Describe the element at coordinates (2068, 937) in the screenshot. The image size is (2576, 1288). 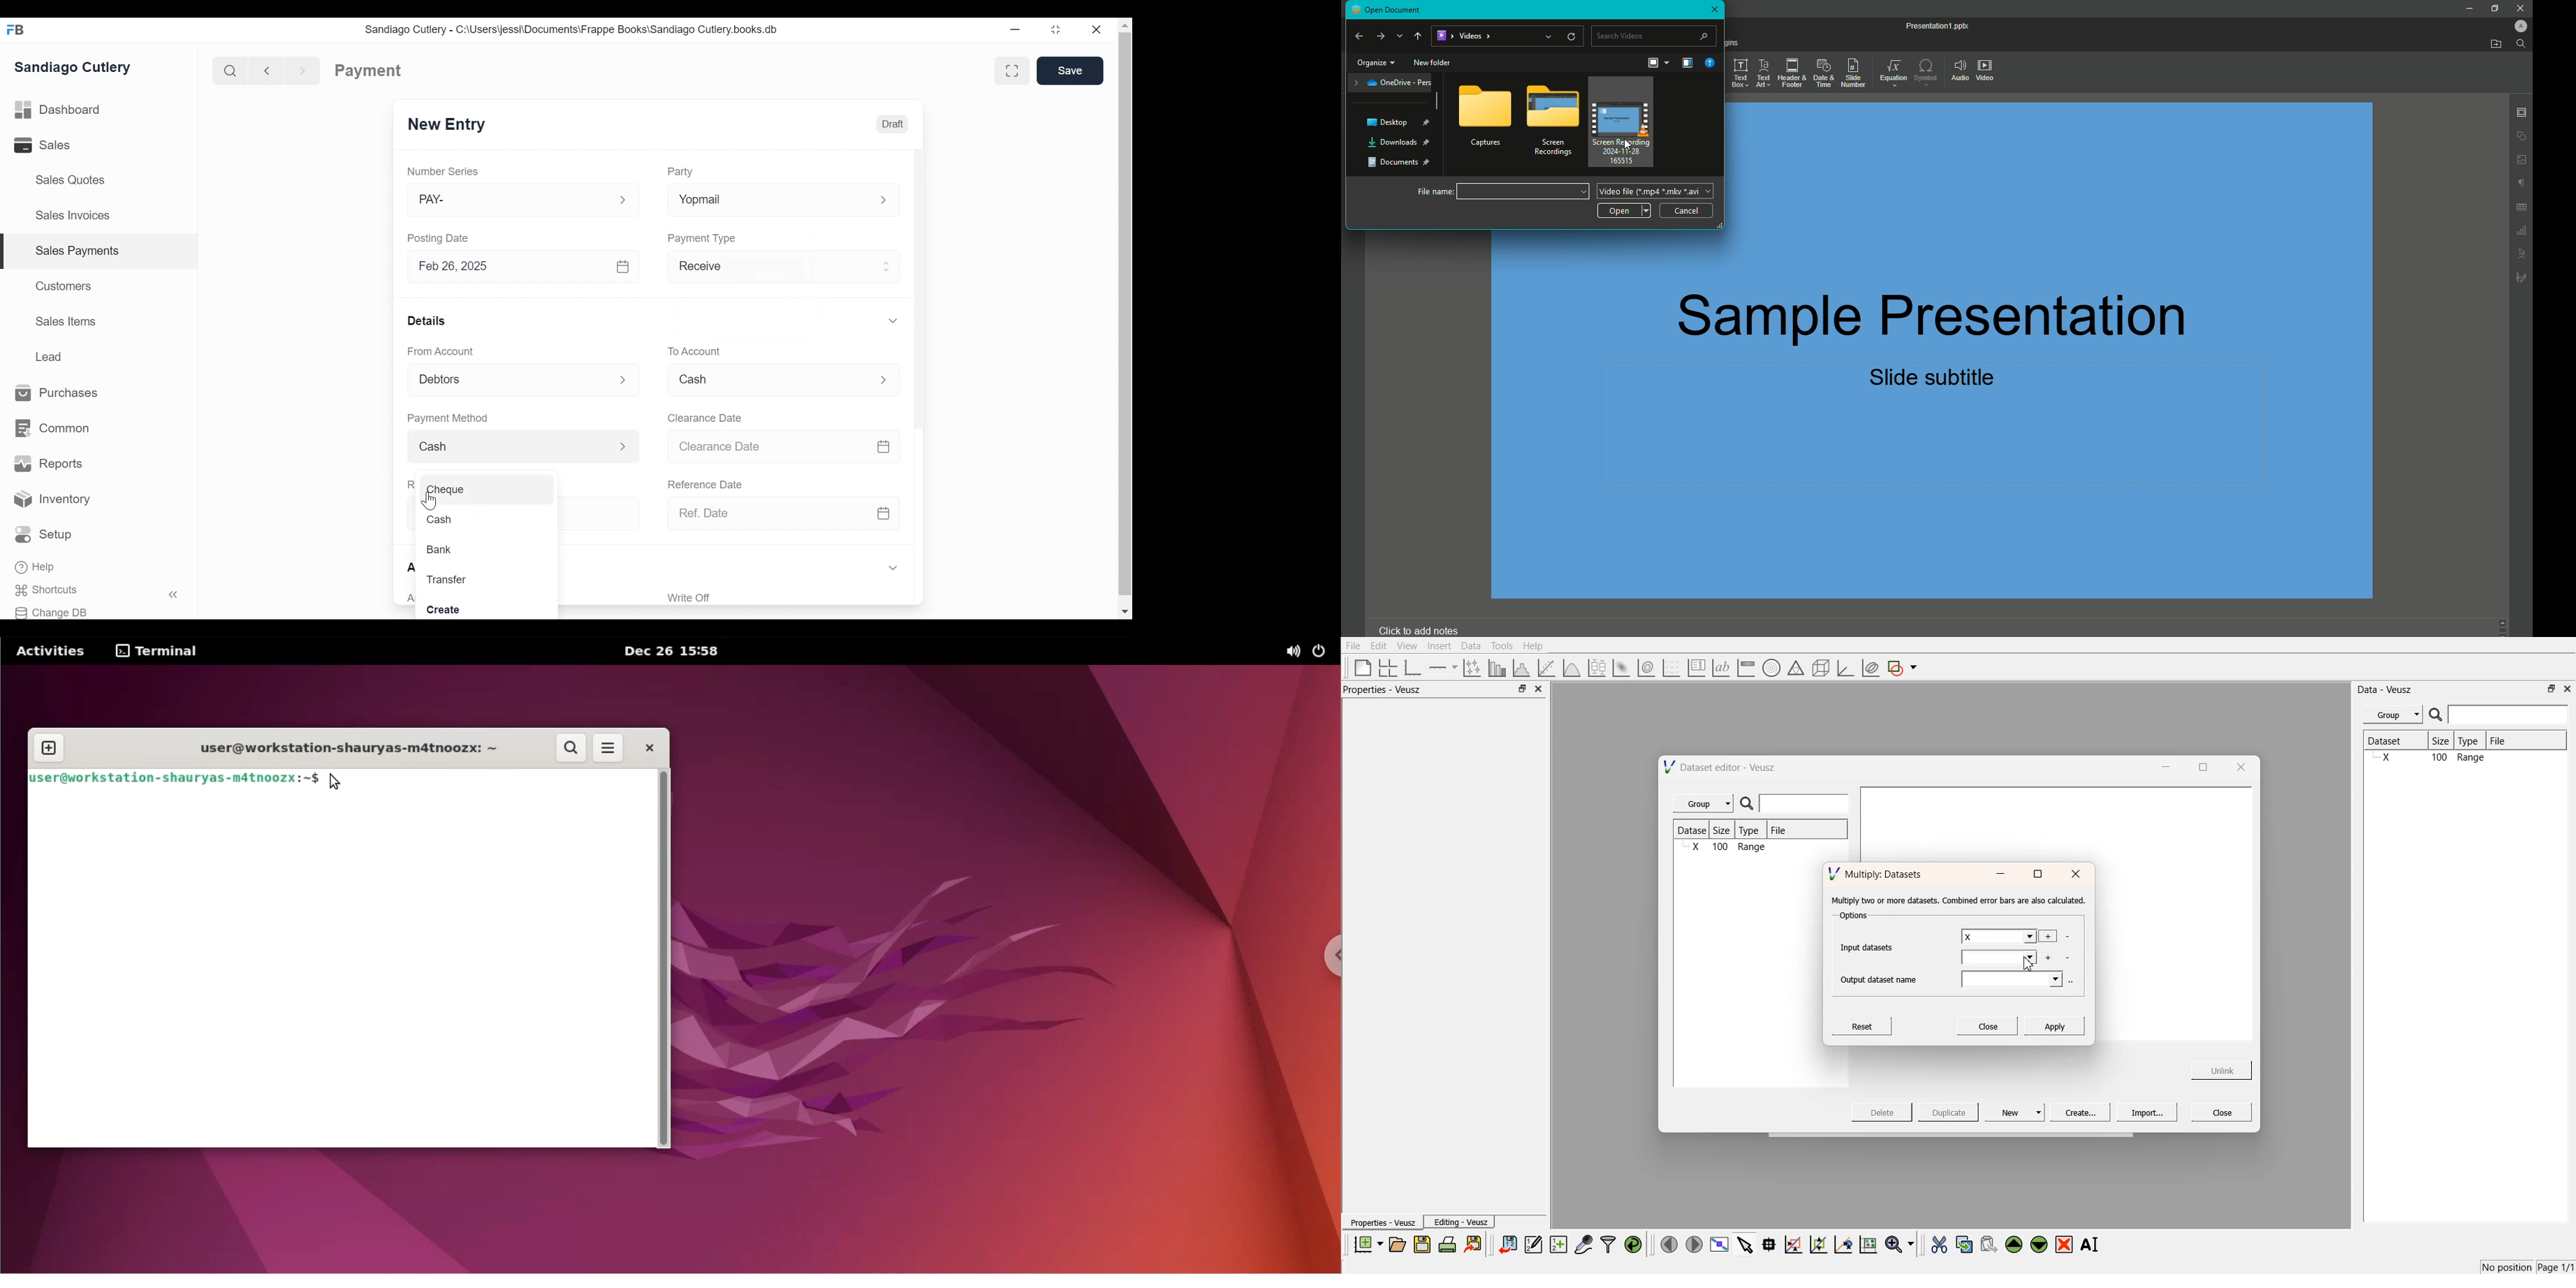
I see `delete datasets` at that location.